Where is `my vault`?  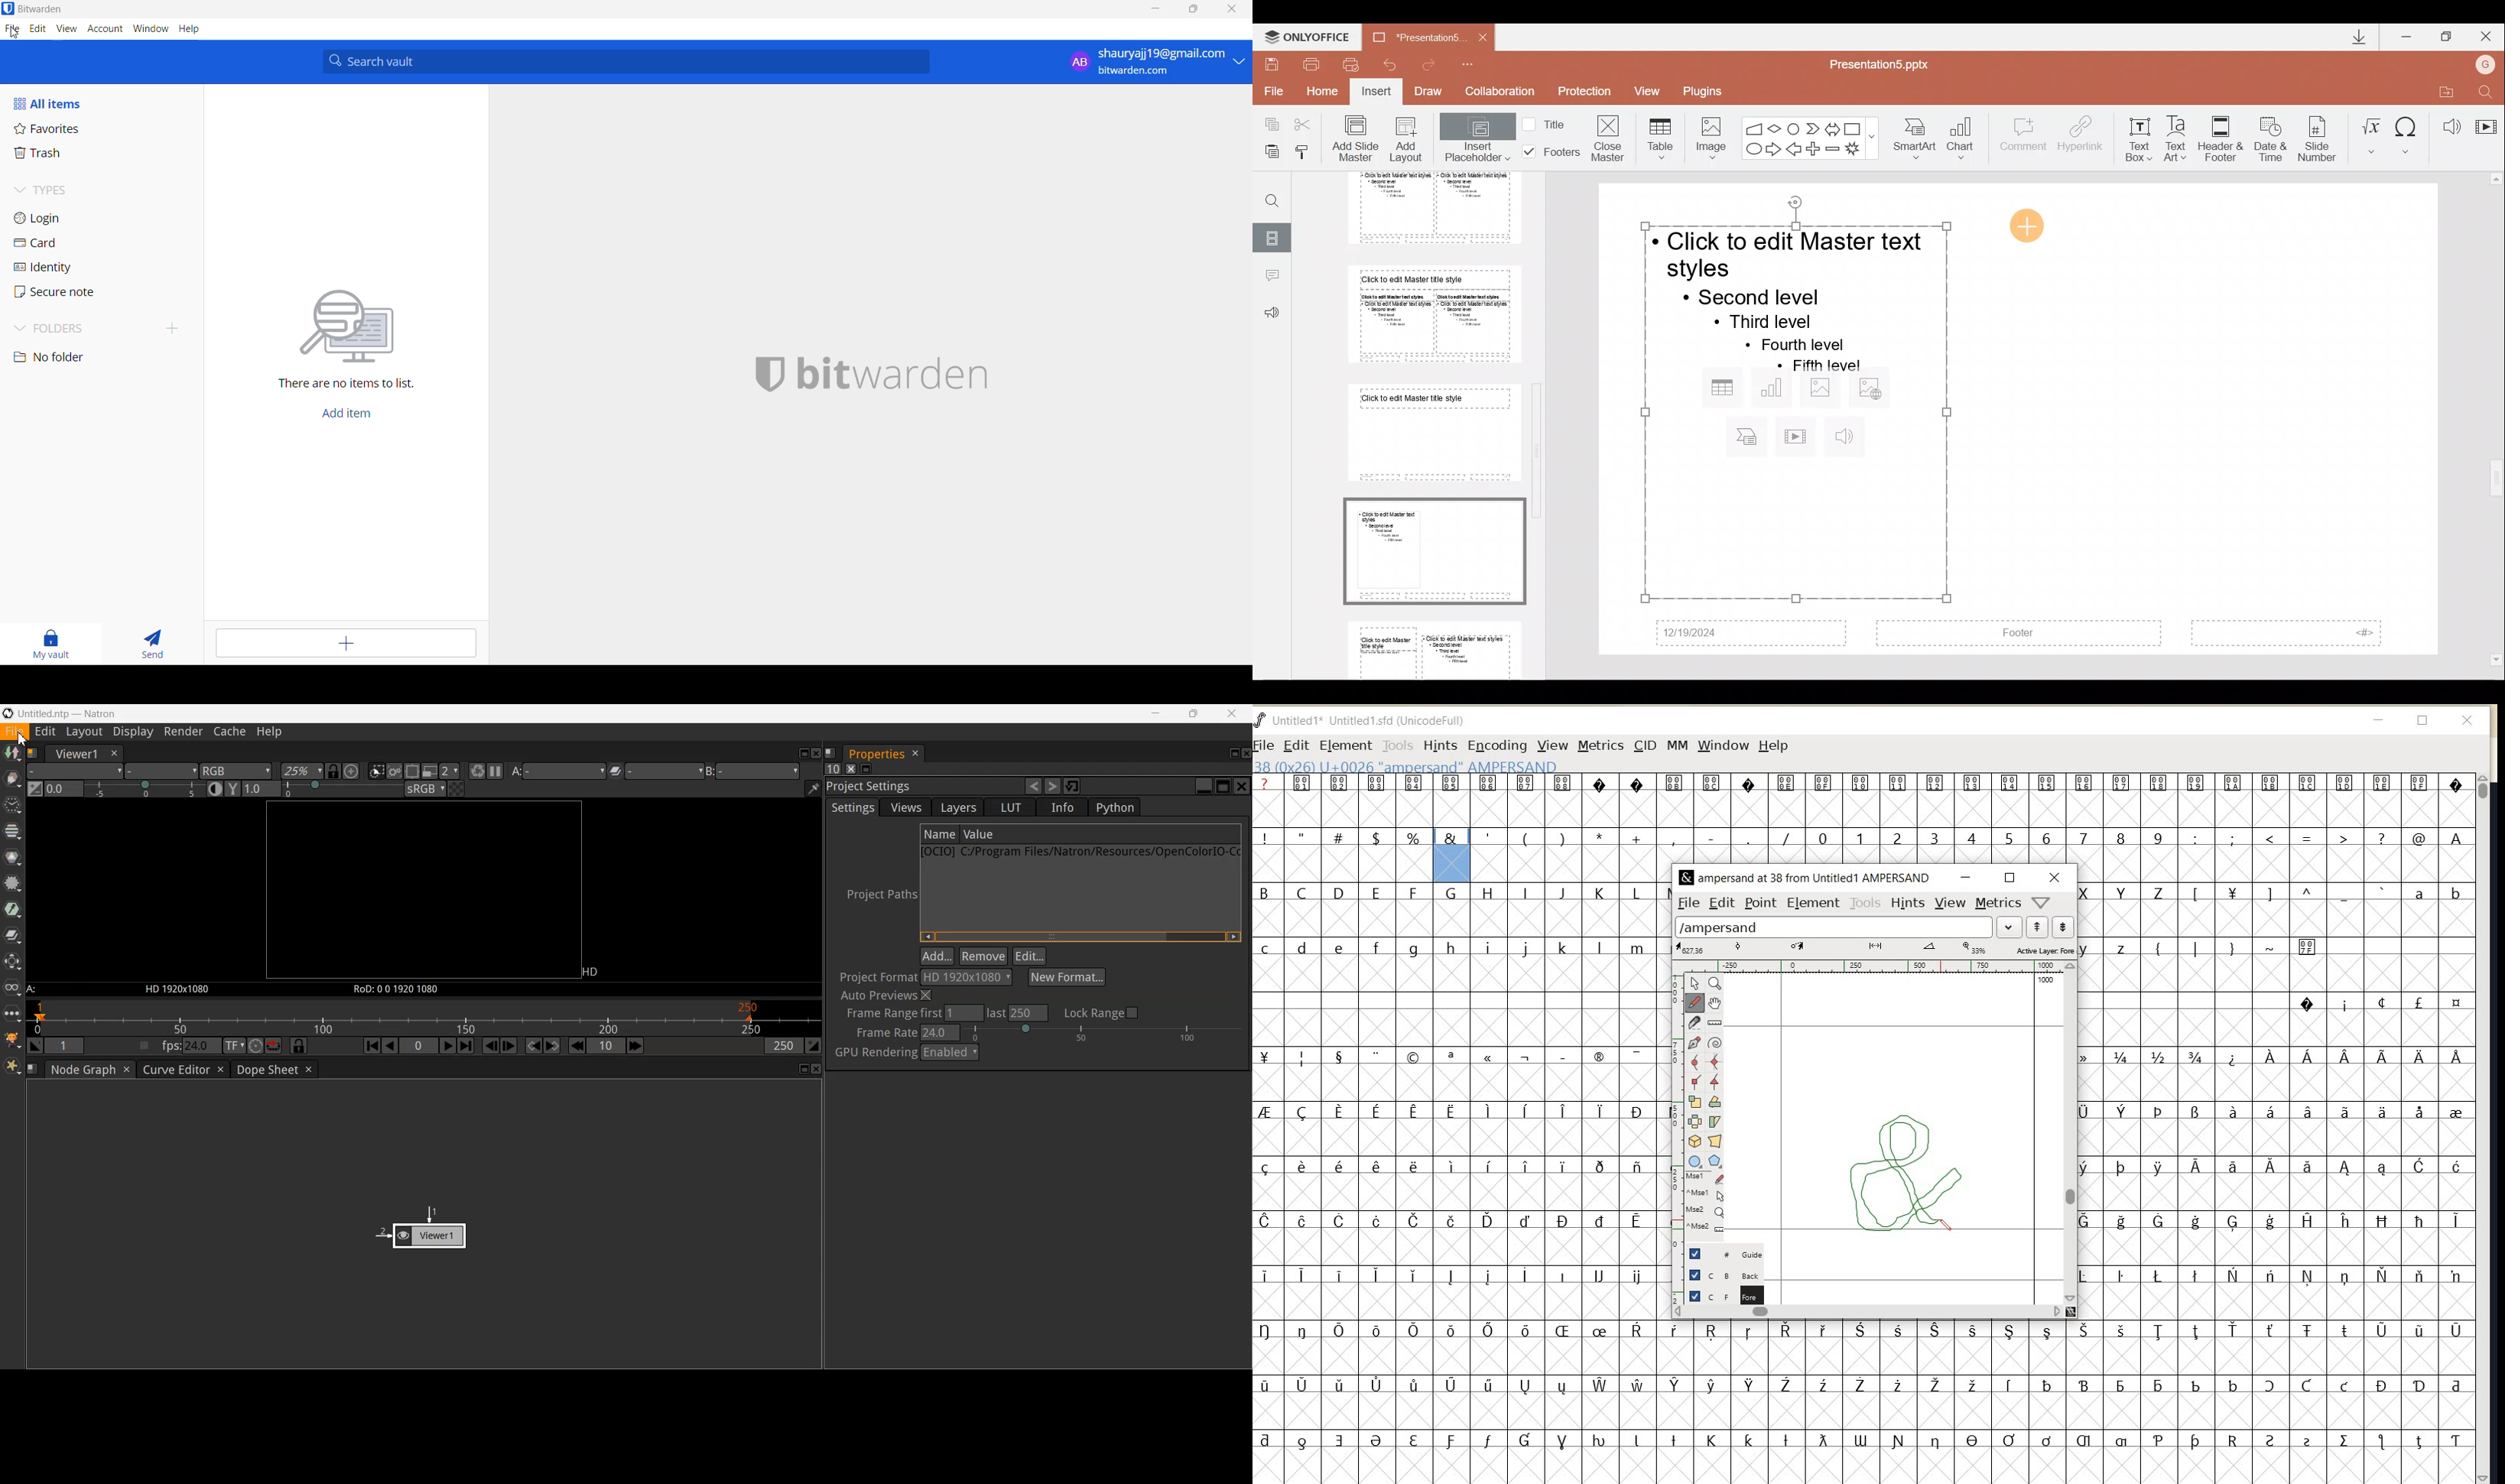 my vault is located at coordinates (52, 642).